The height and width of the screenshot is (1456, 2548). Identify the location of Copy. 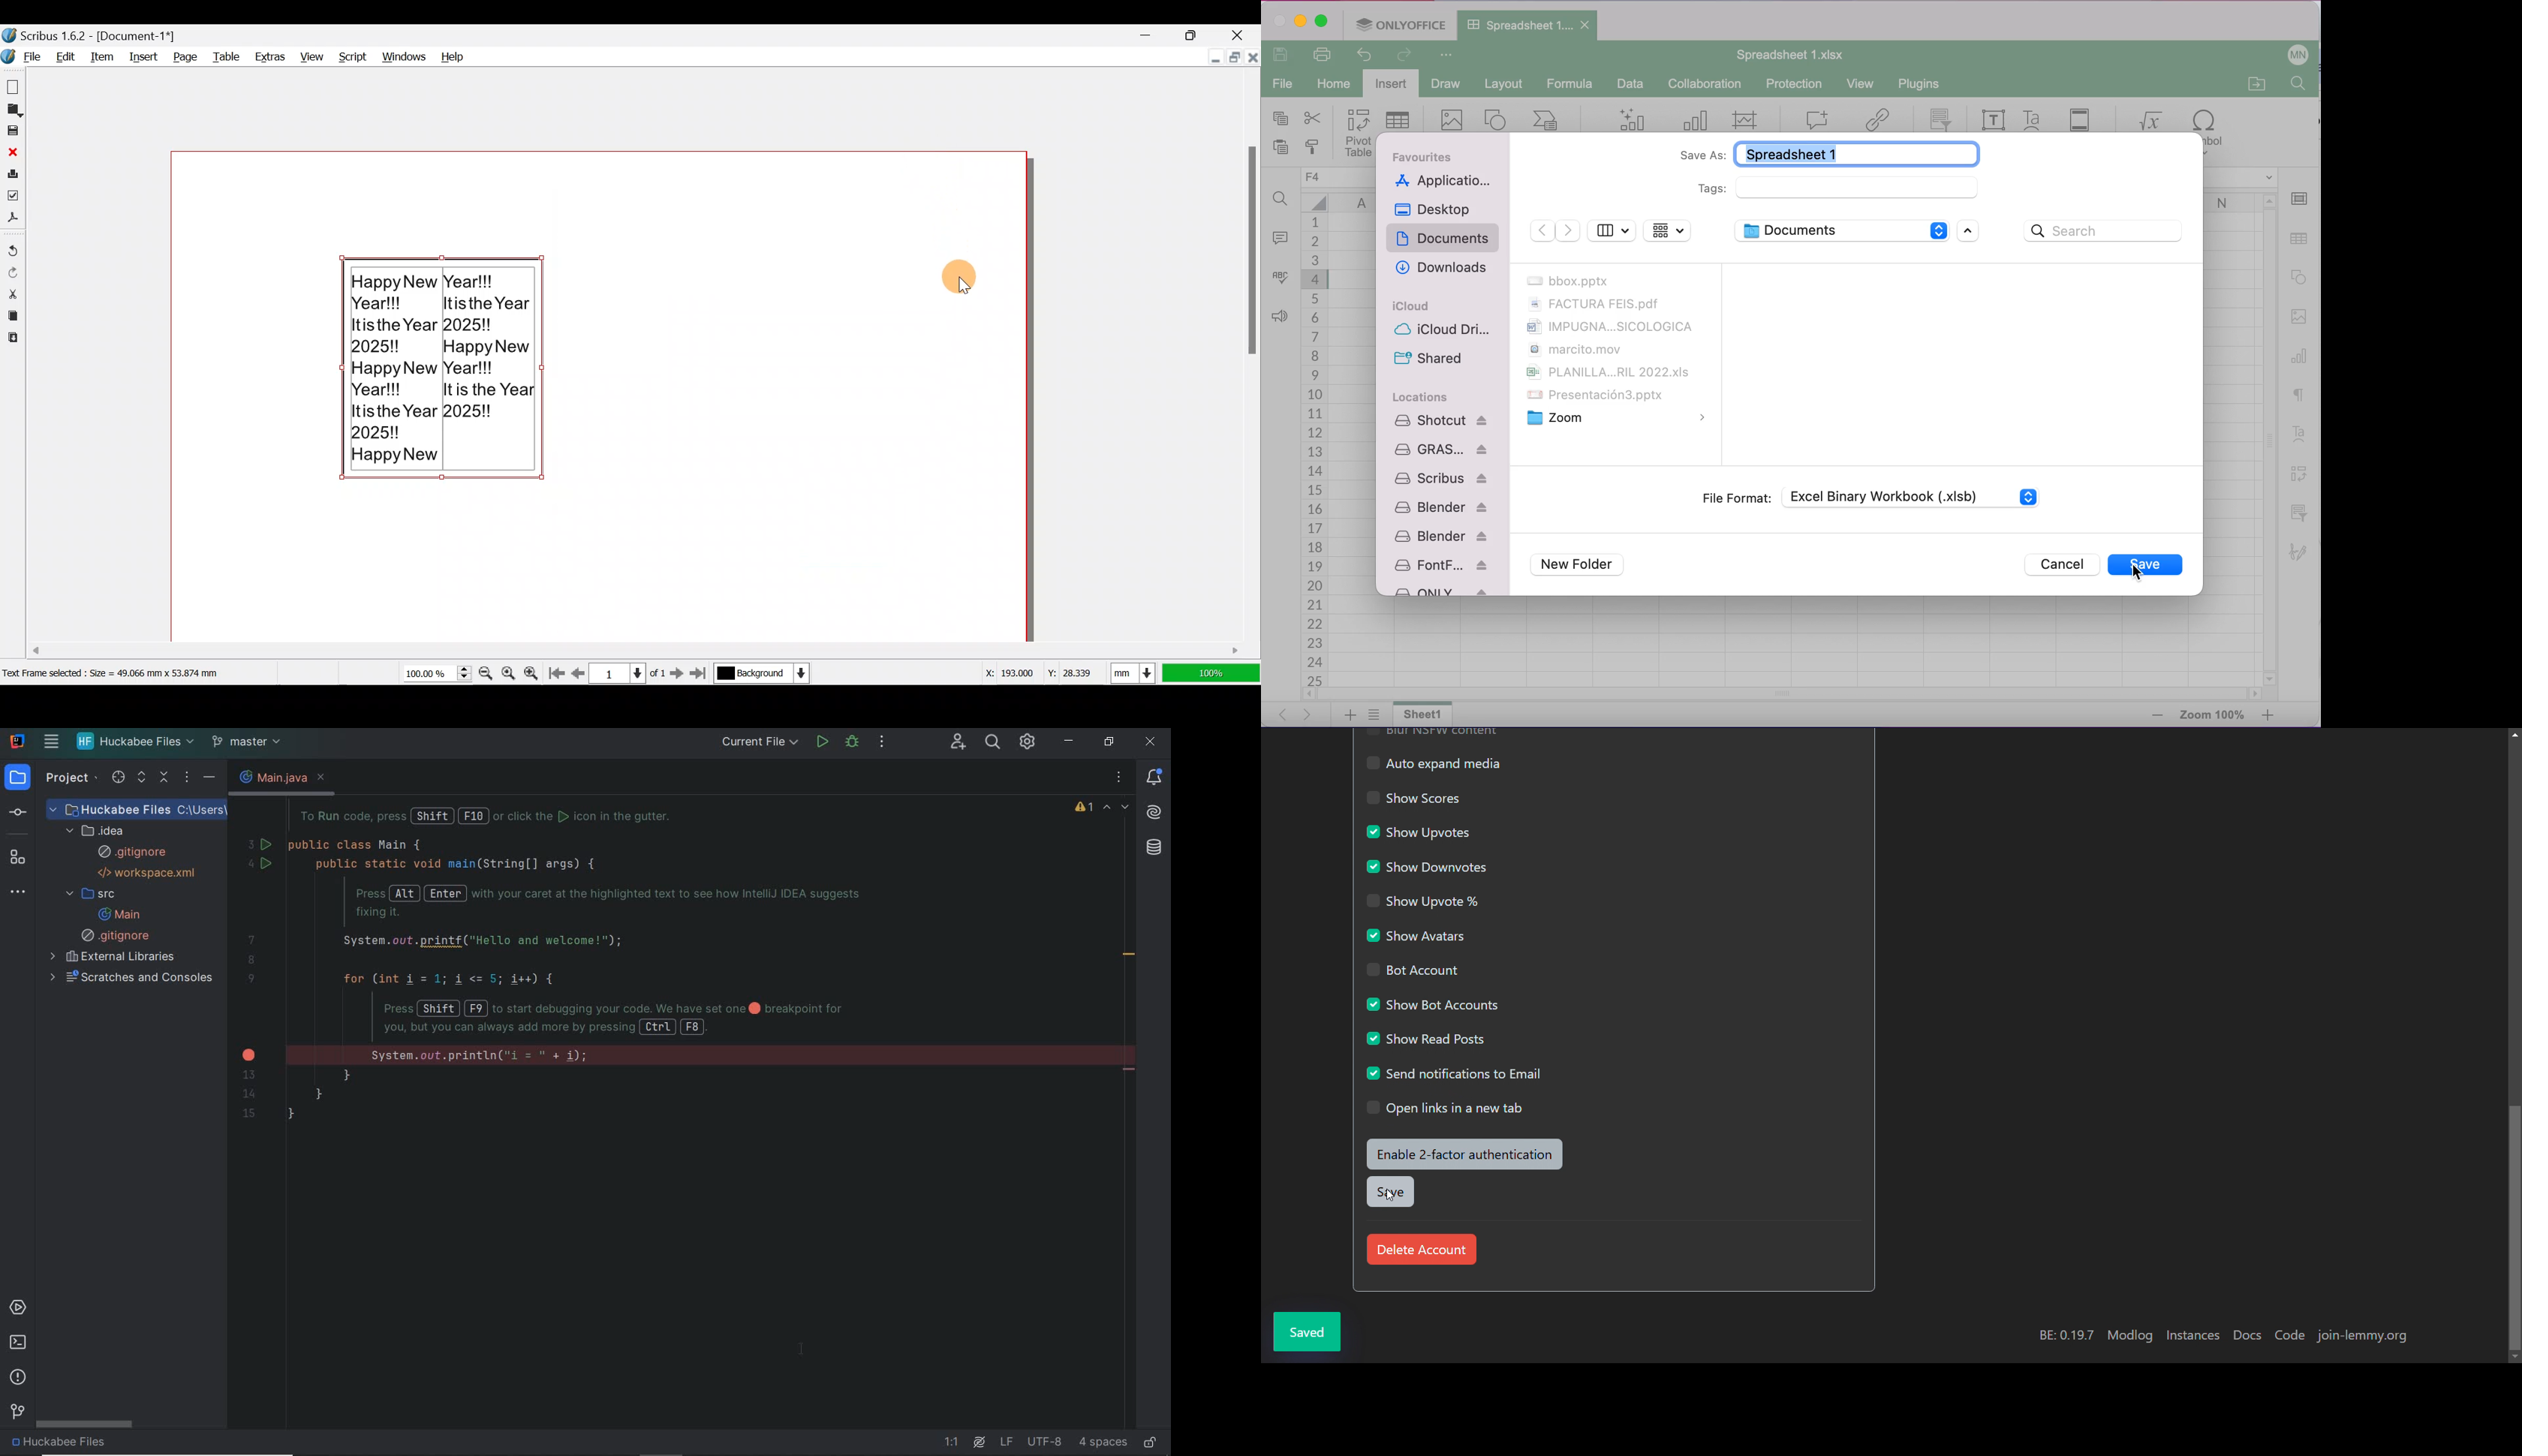
(12, 315).